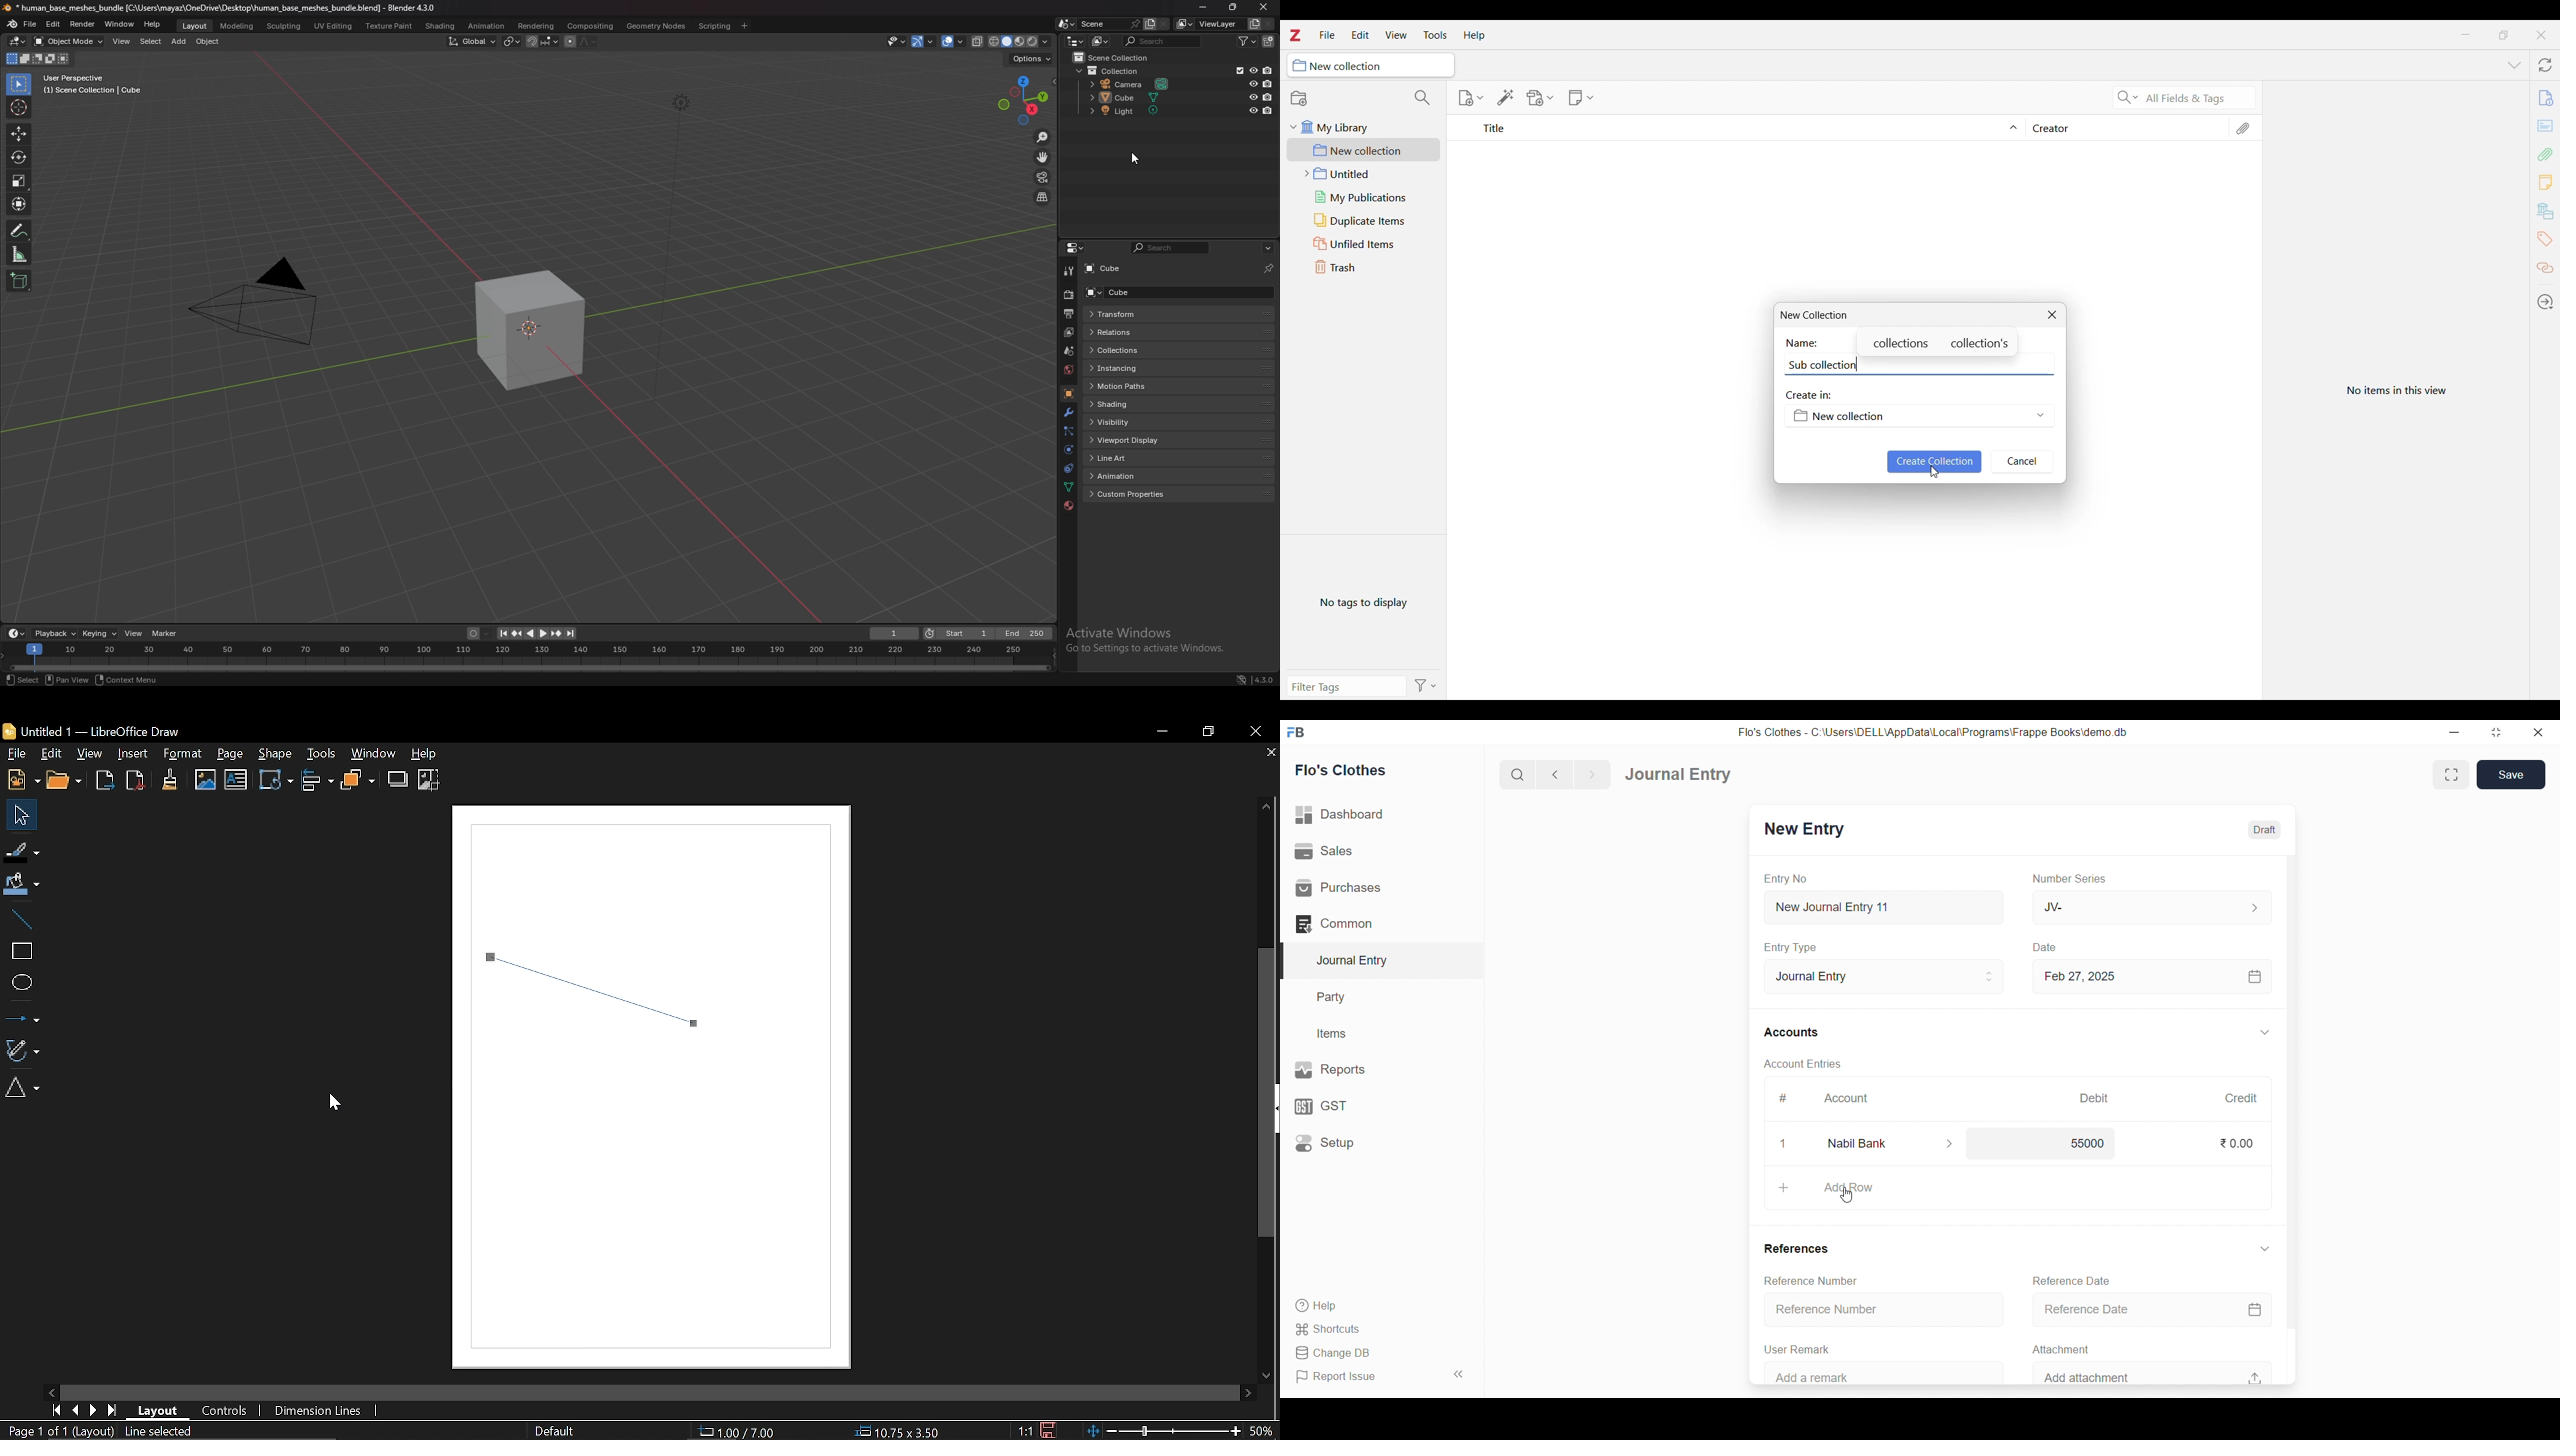 Image resolution: width=2576 pixels, height=1456 pixels. Describe the element at coordinates (2496, 731) in the screenshot. I see `resize` at that location.